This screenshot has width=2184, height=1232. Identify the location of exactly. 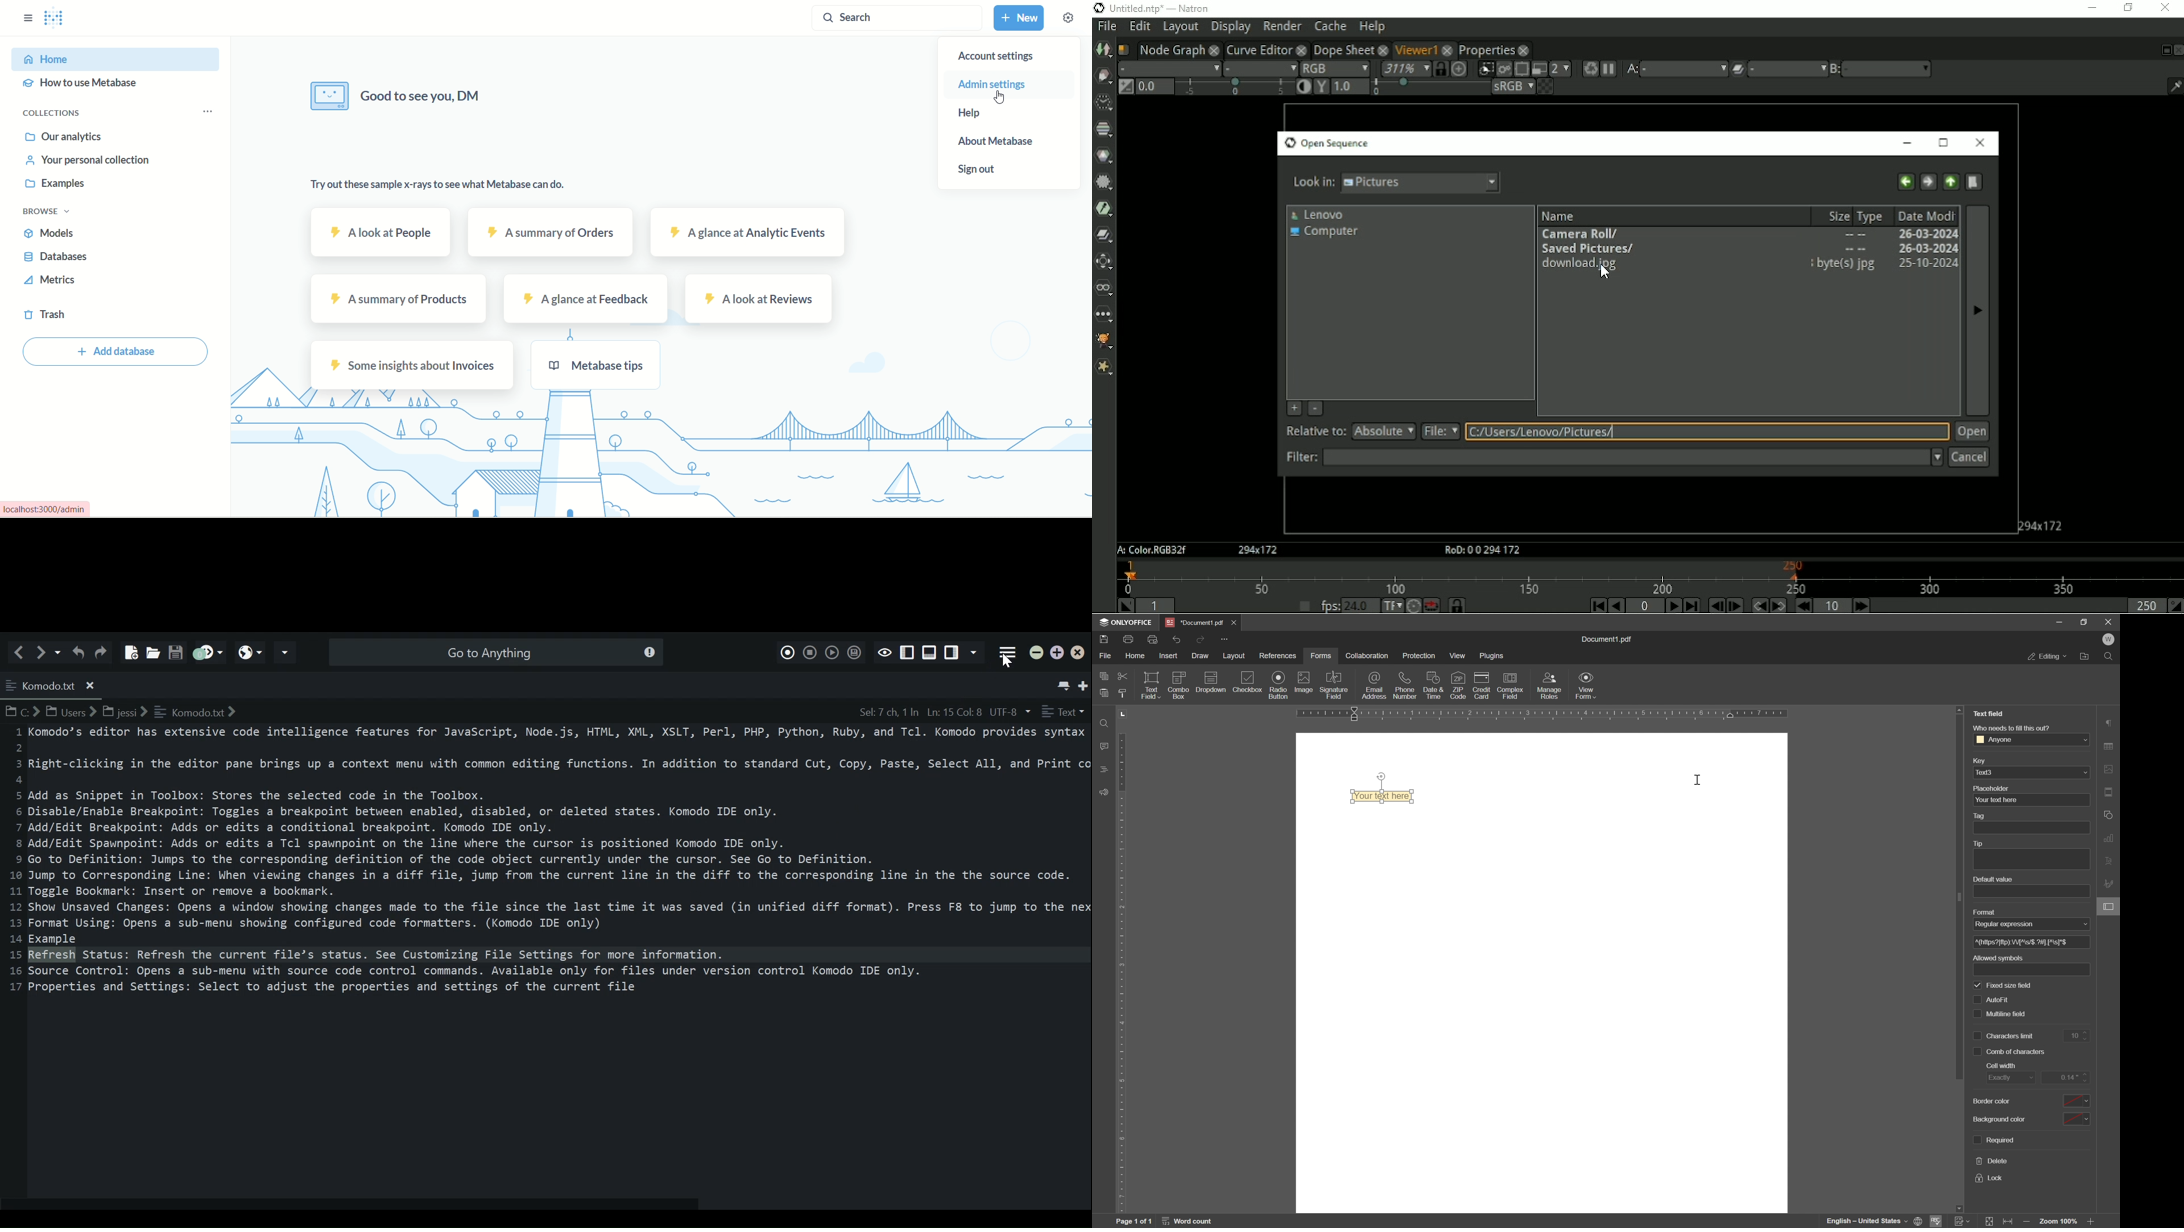
(2009, 1079).